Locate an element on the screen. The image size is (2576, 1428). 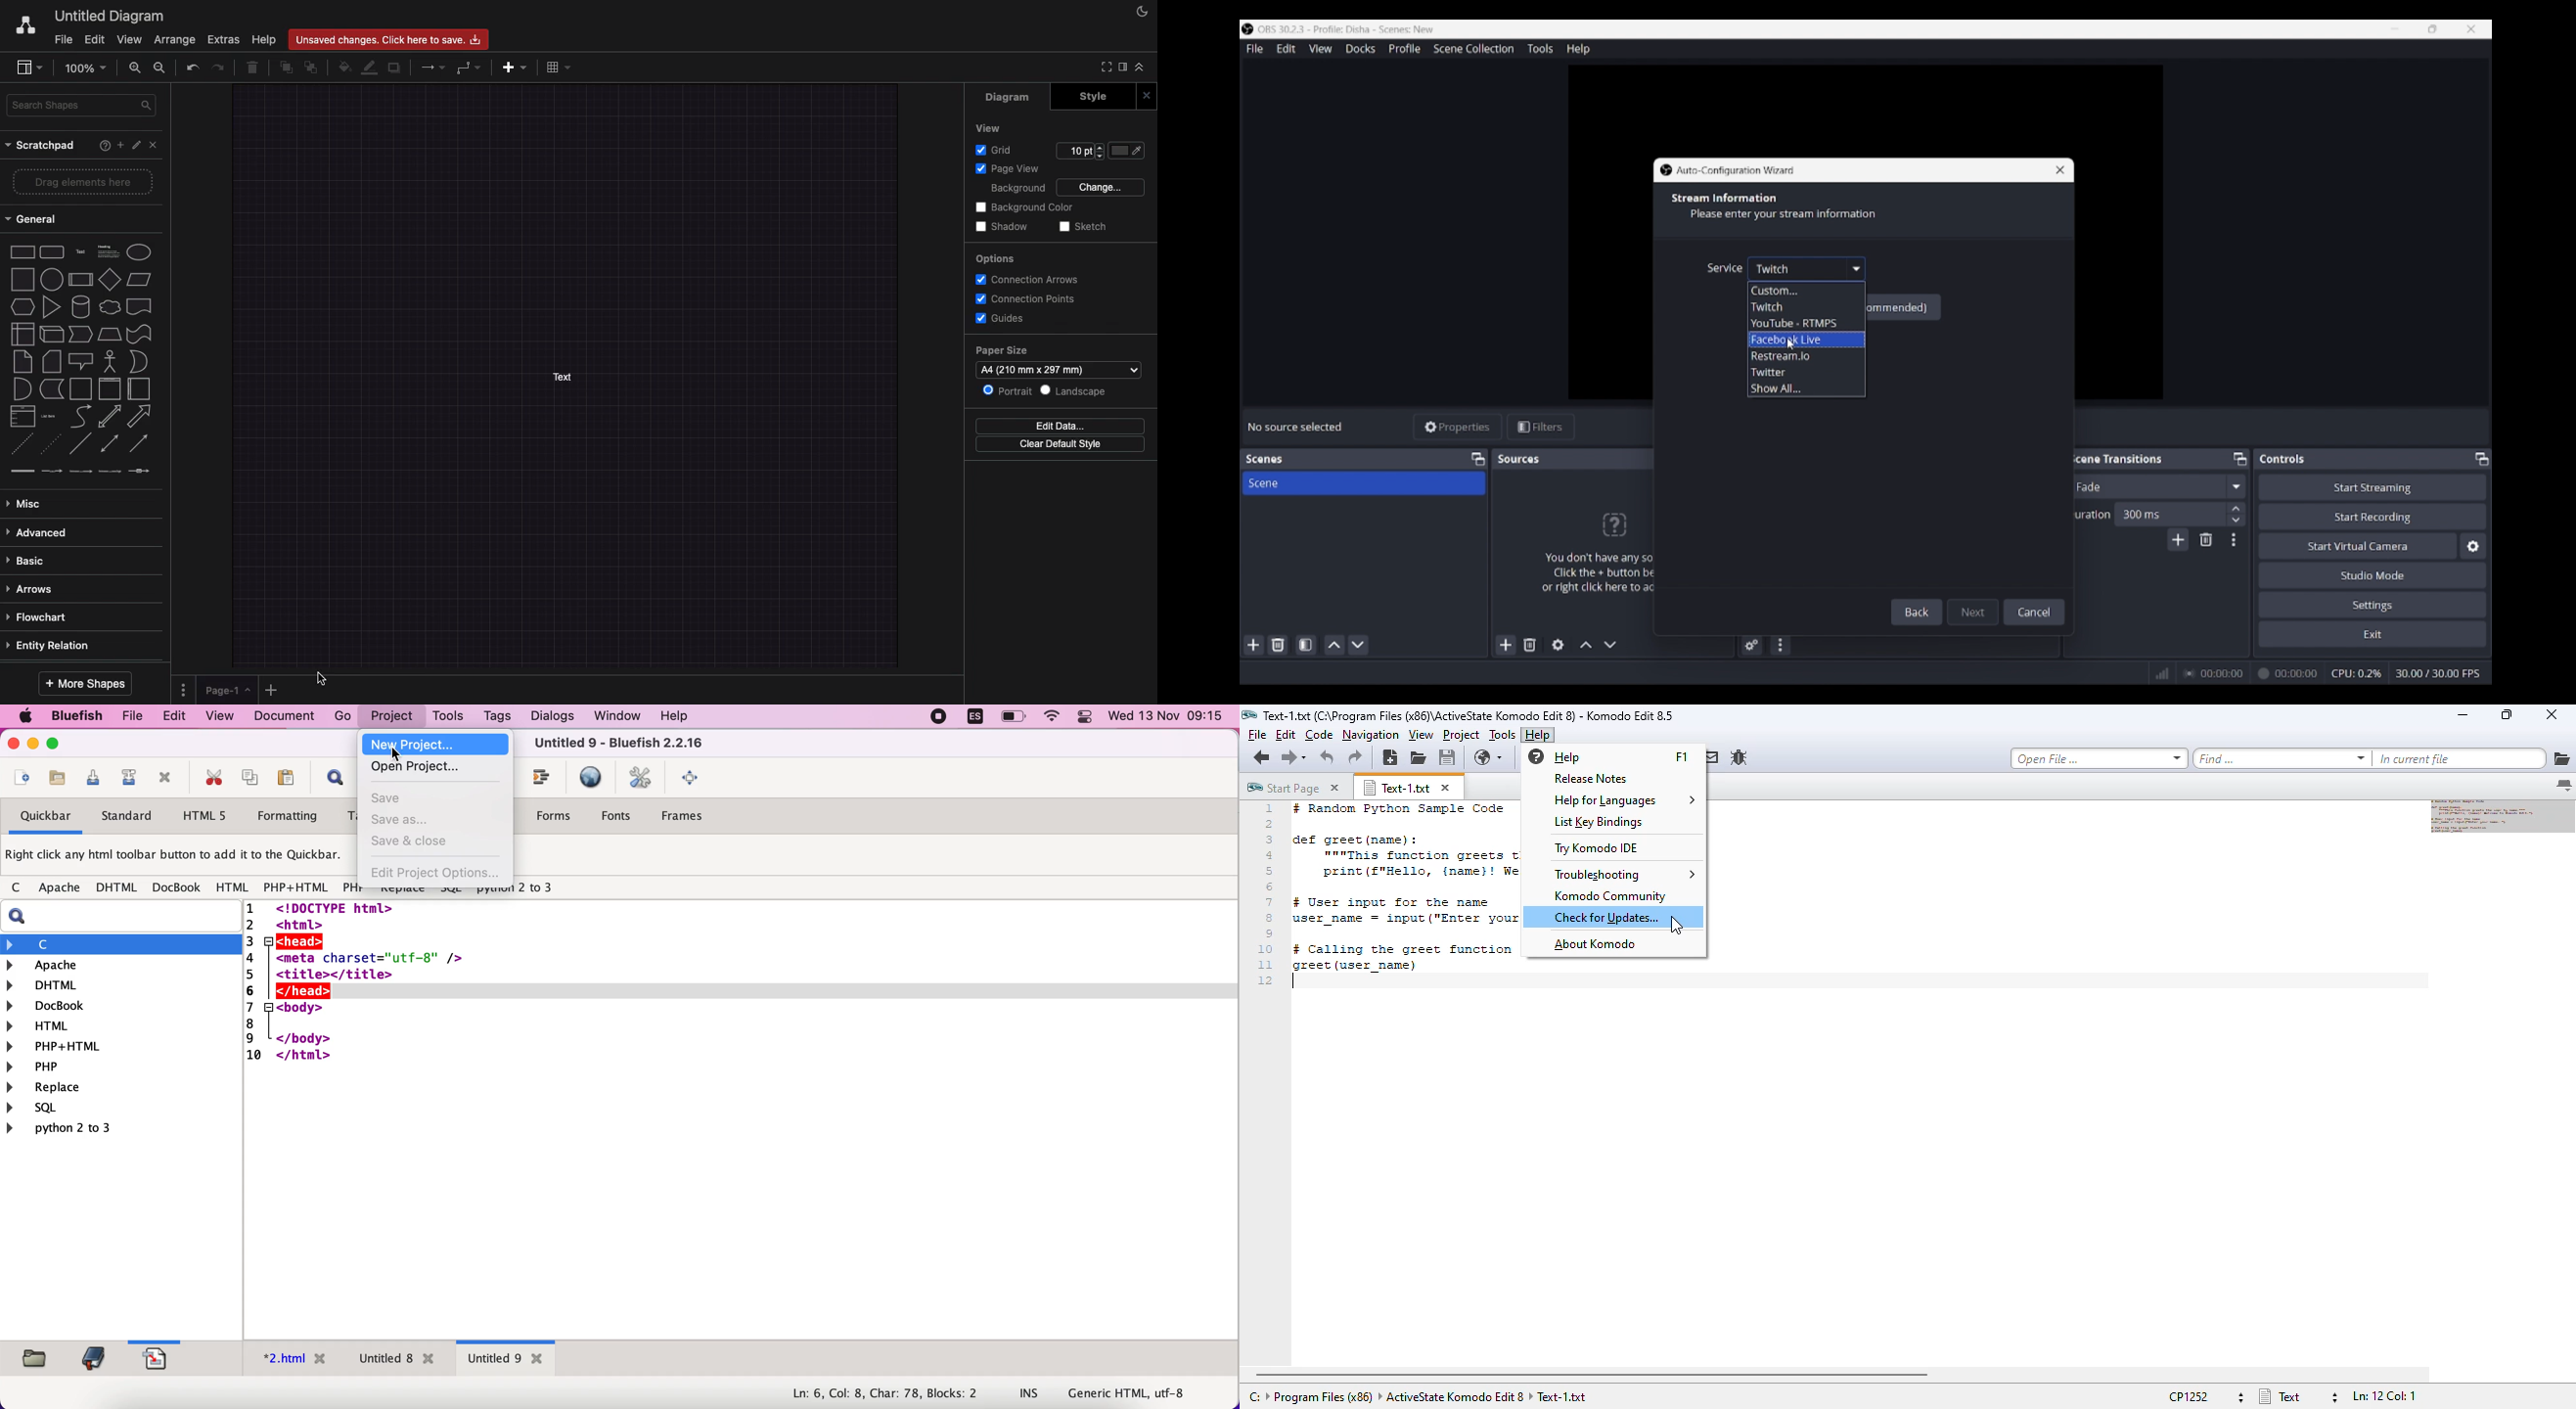
file type is located at coordinates (2297, 1396).